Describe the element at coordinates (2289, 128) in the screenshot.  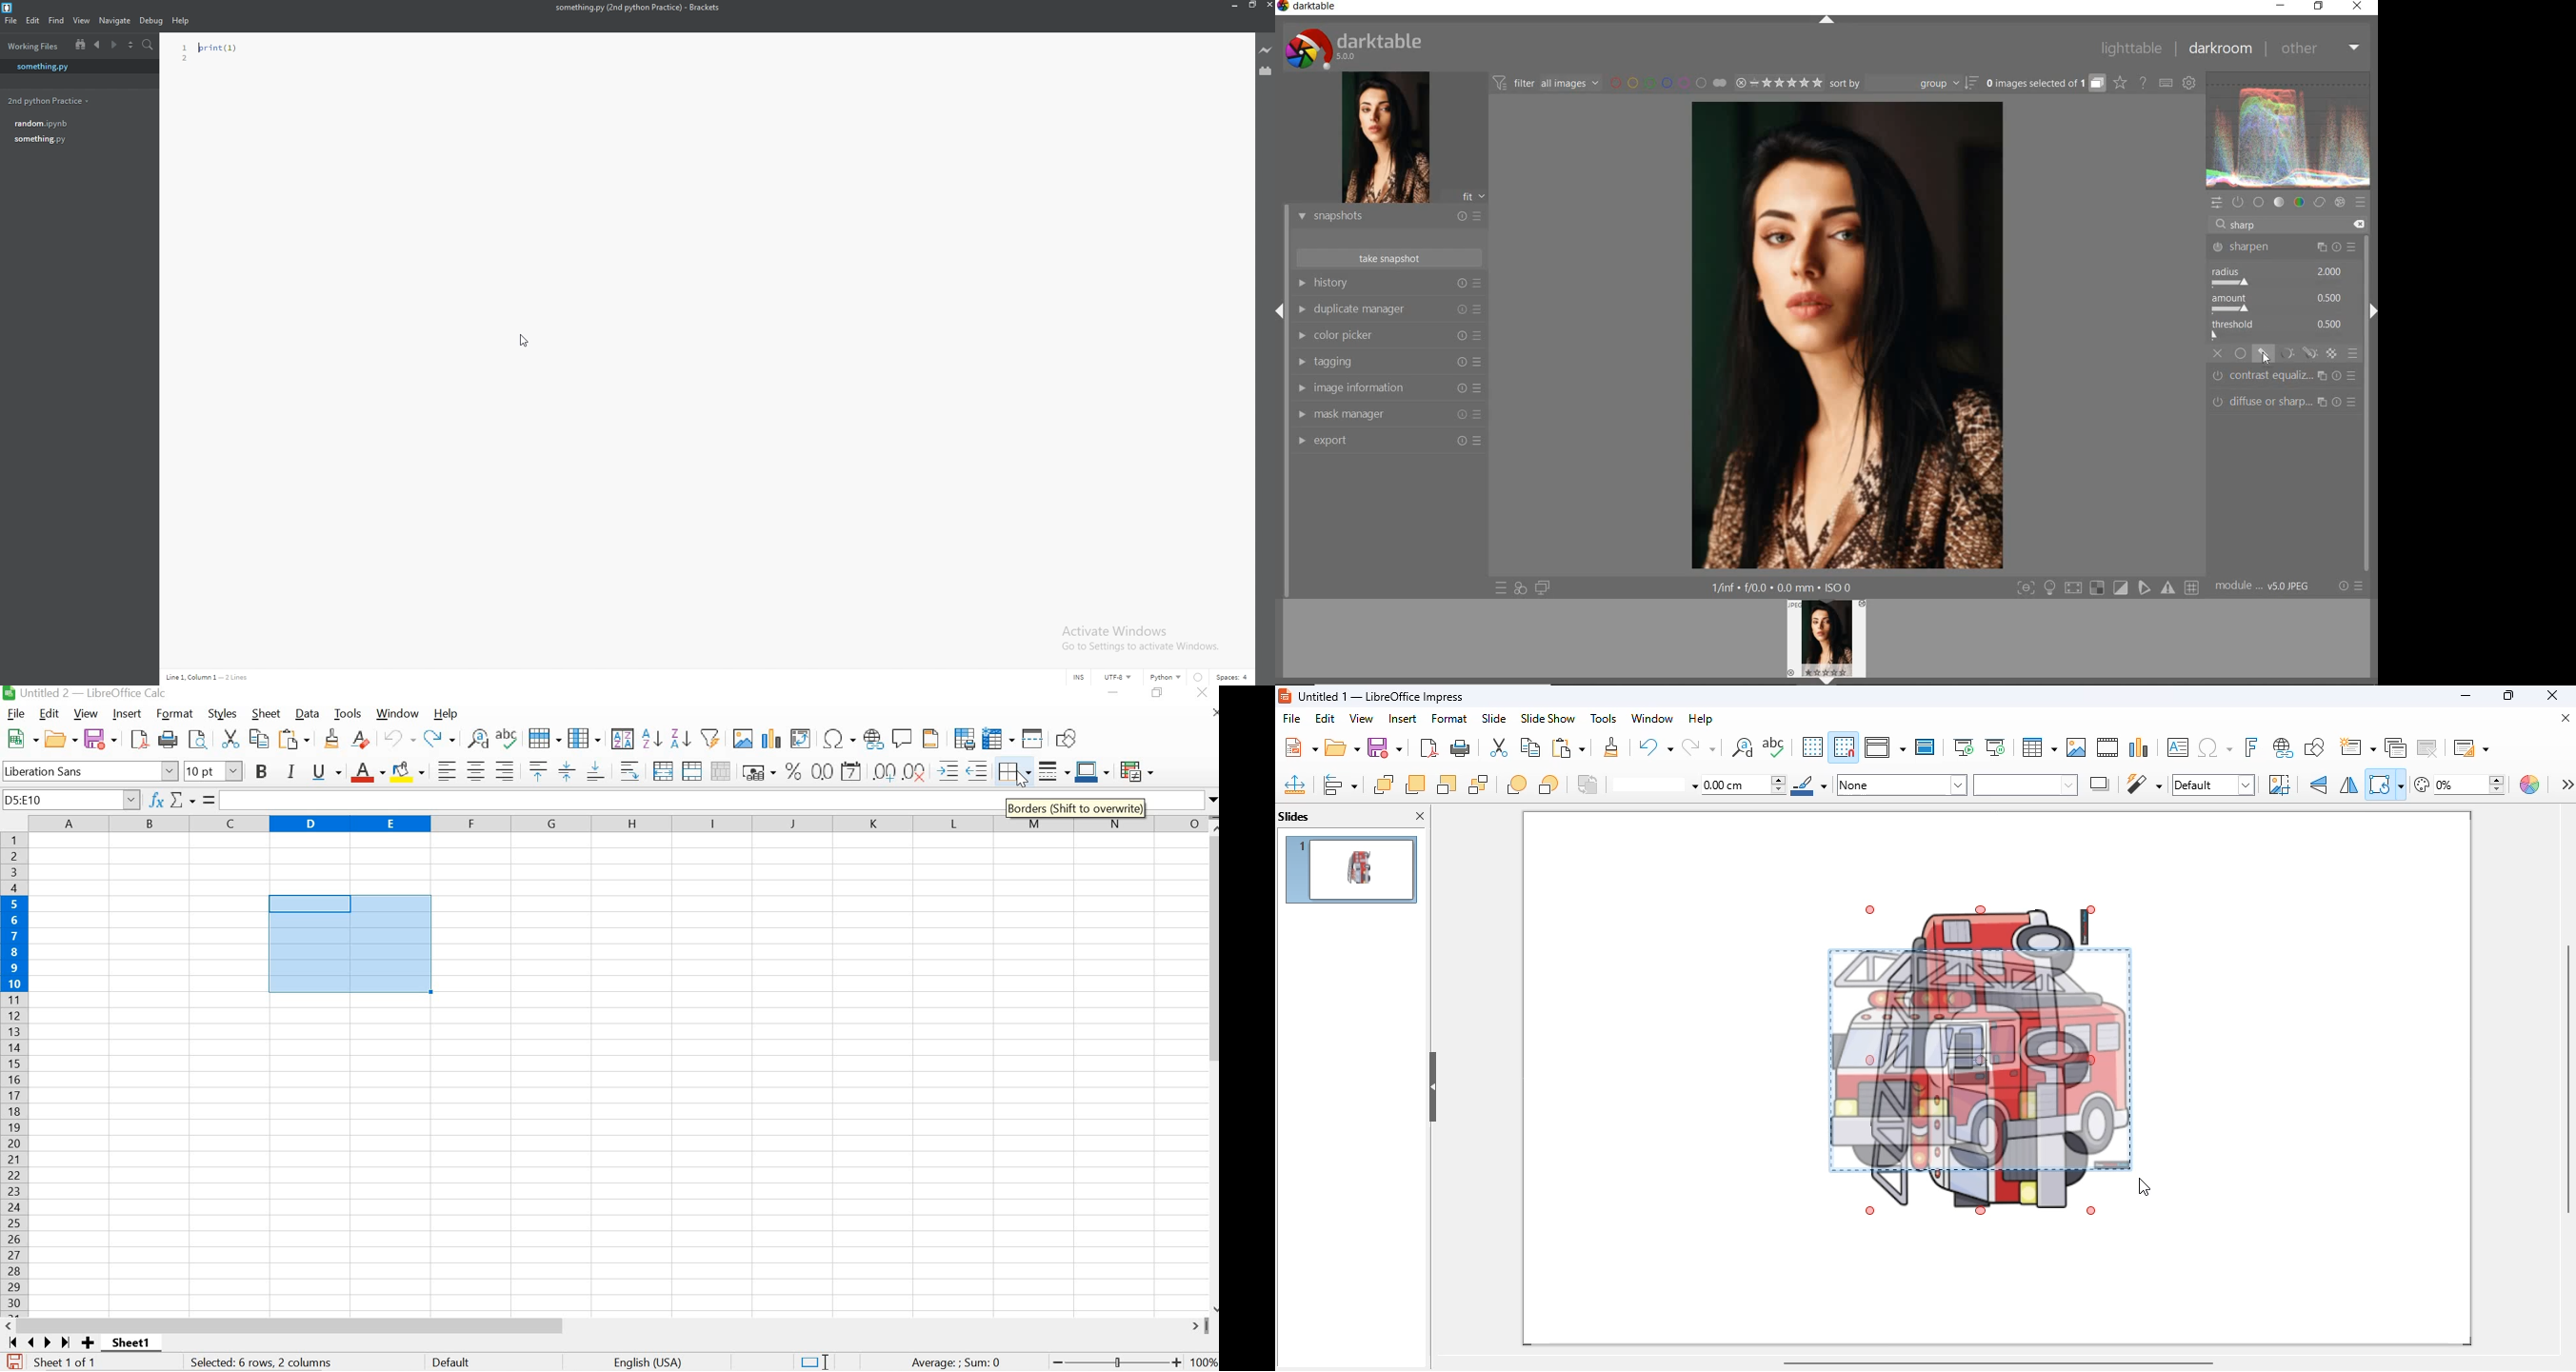
I see `Preview color` at that location.